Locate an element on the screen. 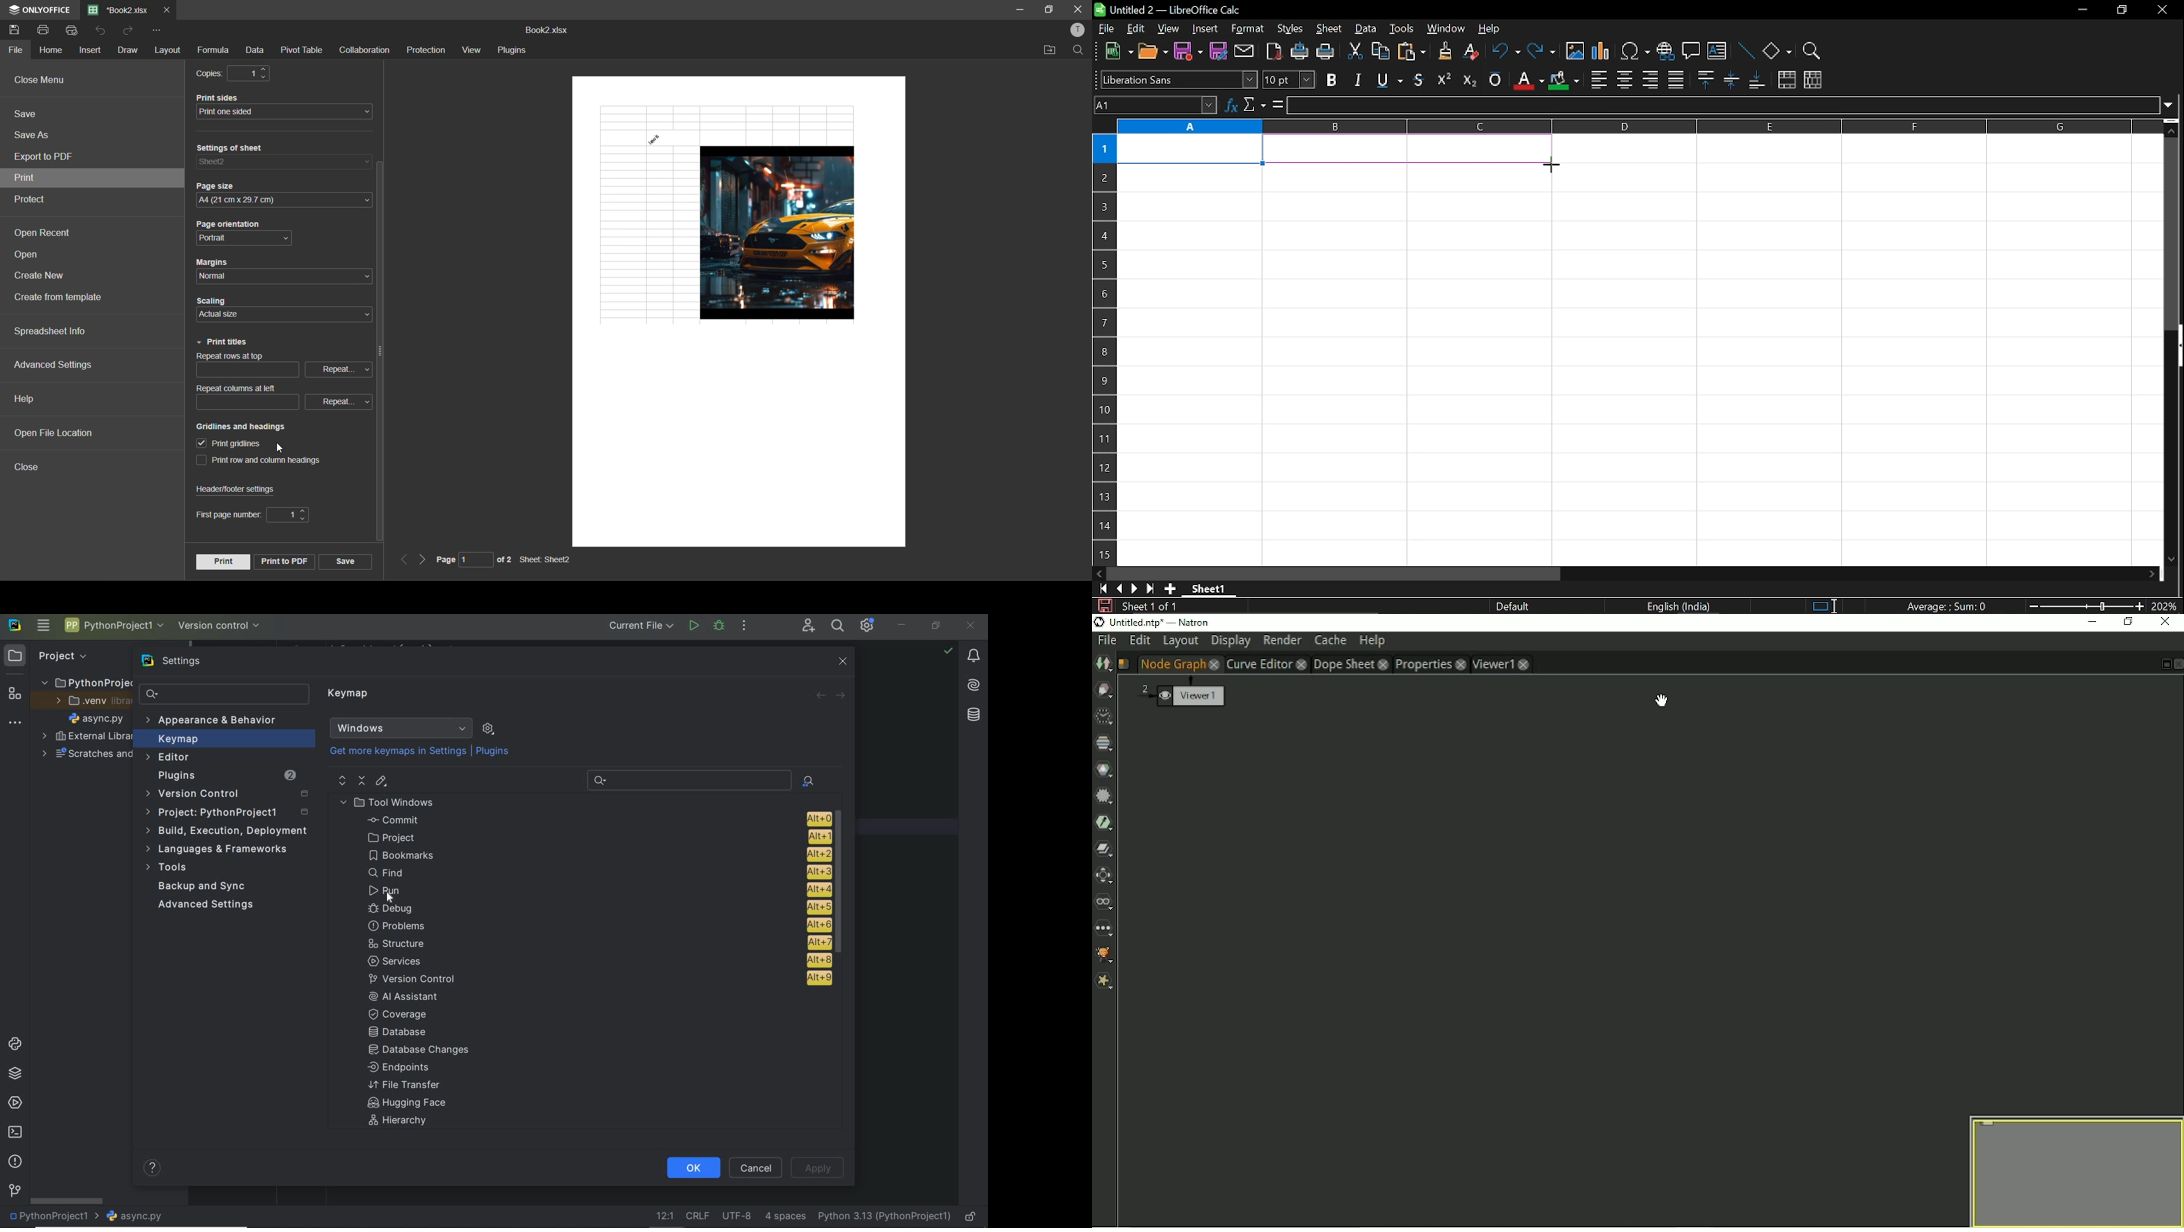 Image resolution: width=2184 pixels, height=1232 pixels. print gridlines enabled is located at coordinates (200, 444).